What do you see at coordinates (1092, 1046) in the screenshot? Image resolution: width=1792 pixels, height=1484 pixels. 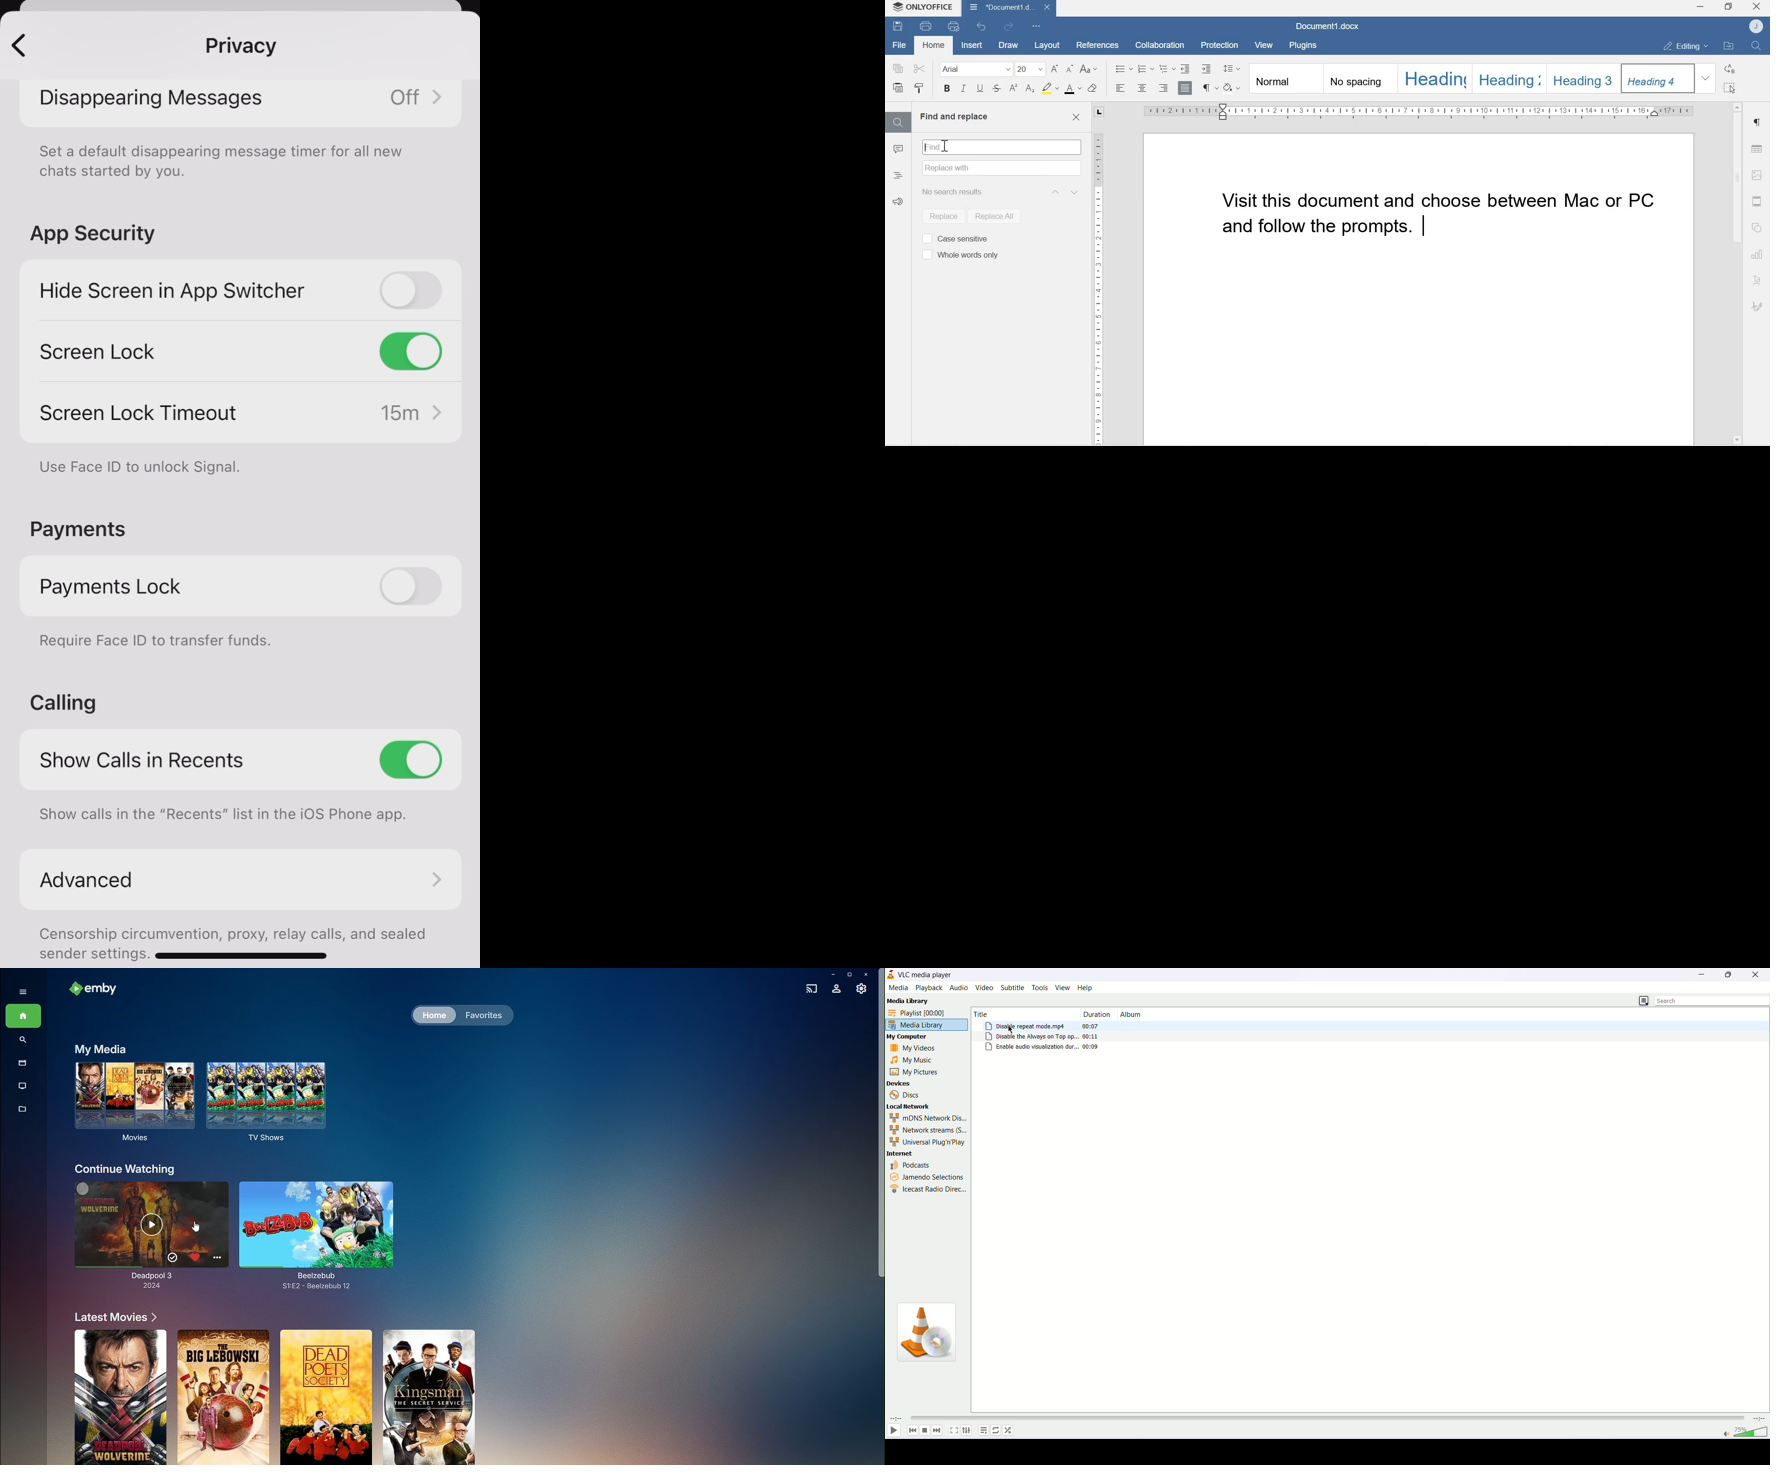 I see `00.09` at bounding box center [1092, 1046].